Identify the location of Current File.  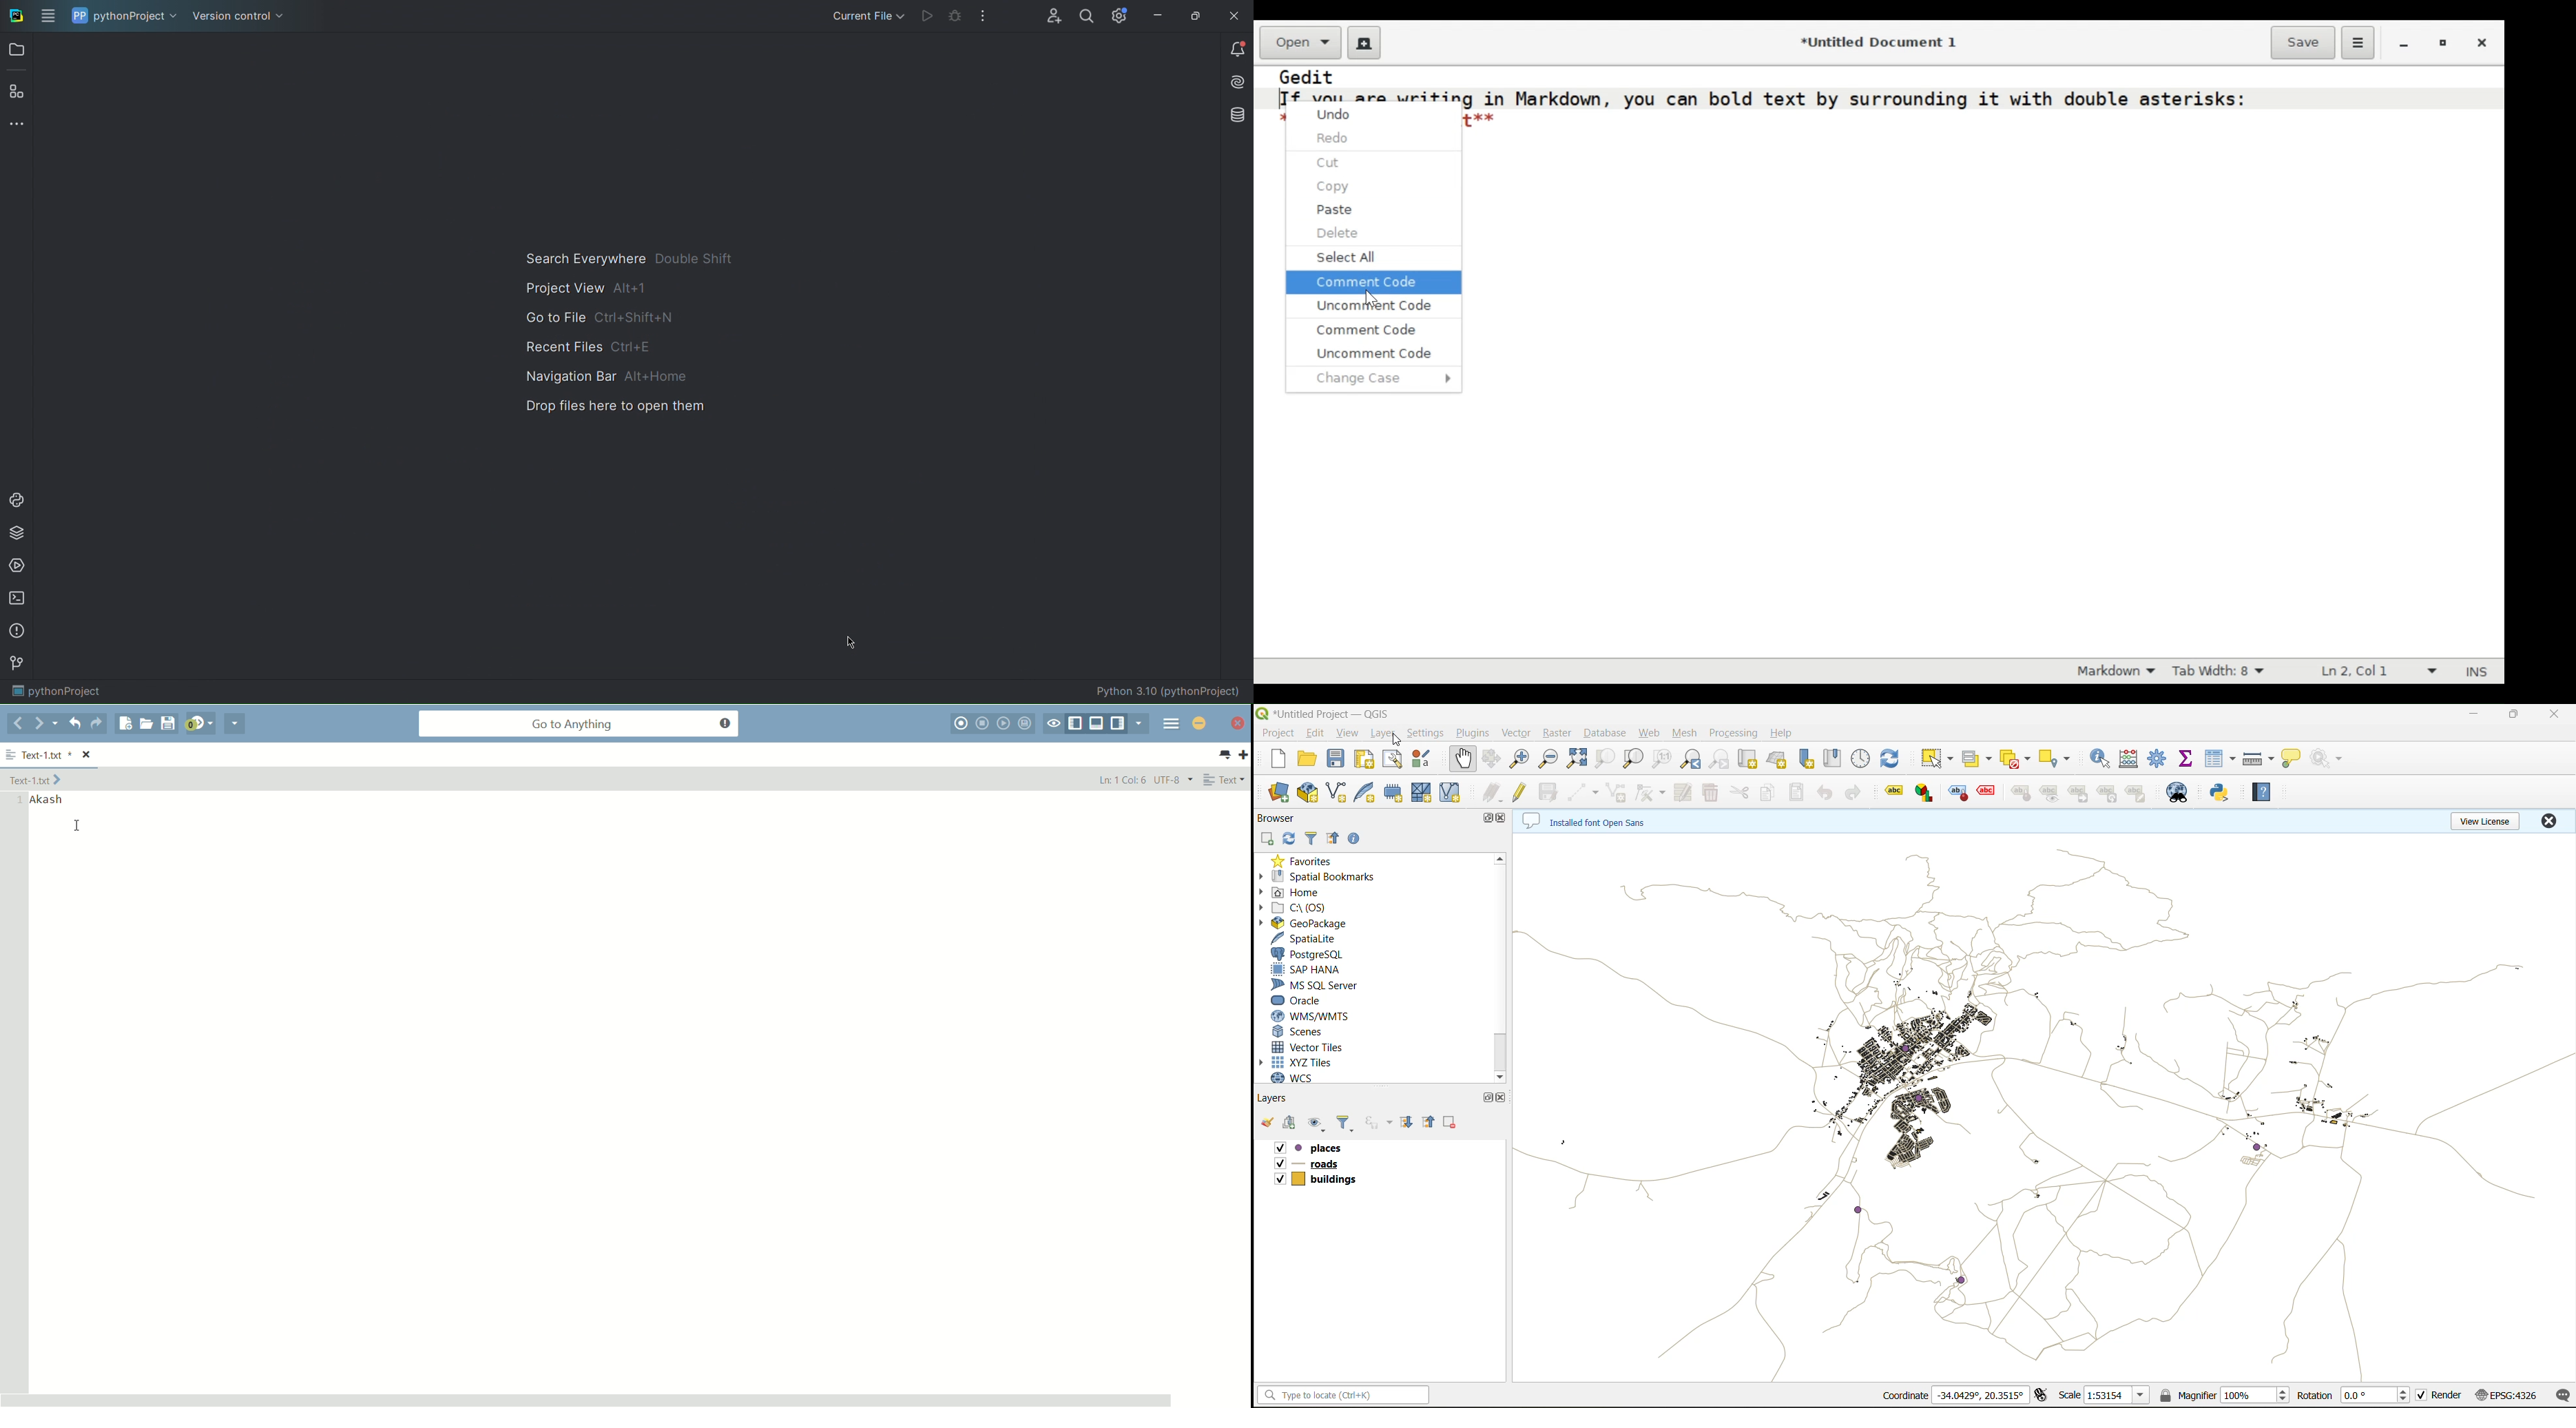
(866, 16).